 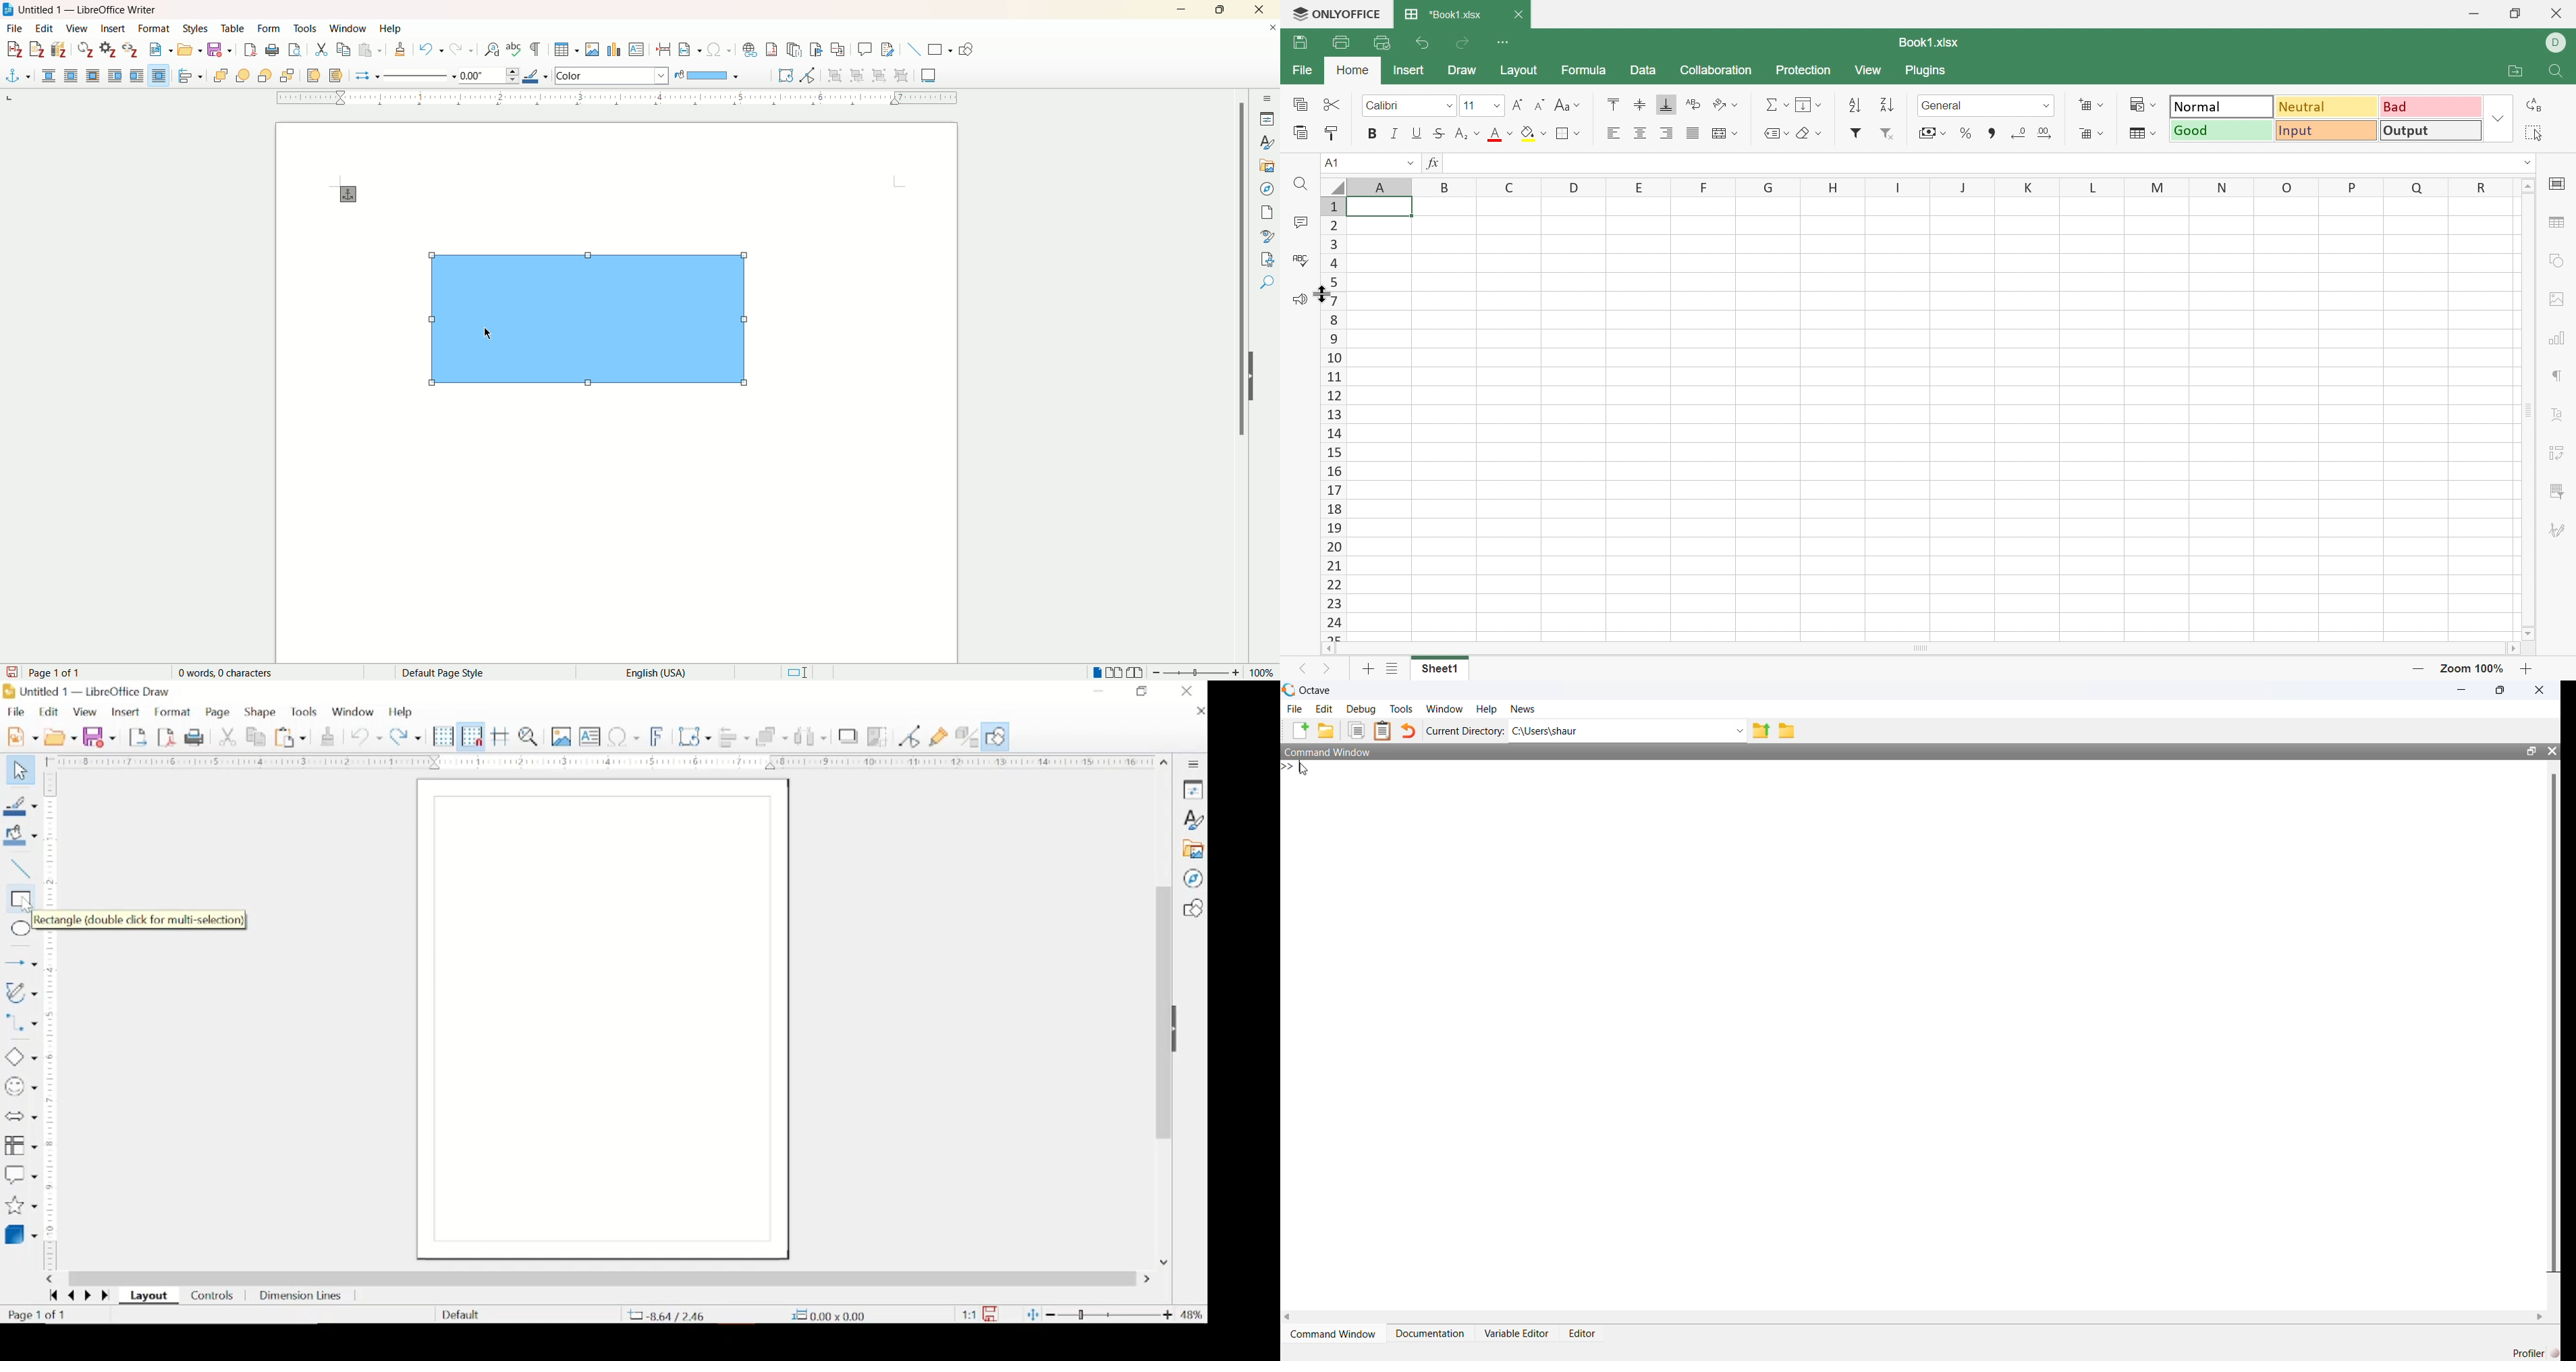 I want to click on restore down, so click(x=1141, y=691).